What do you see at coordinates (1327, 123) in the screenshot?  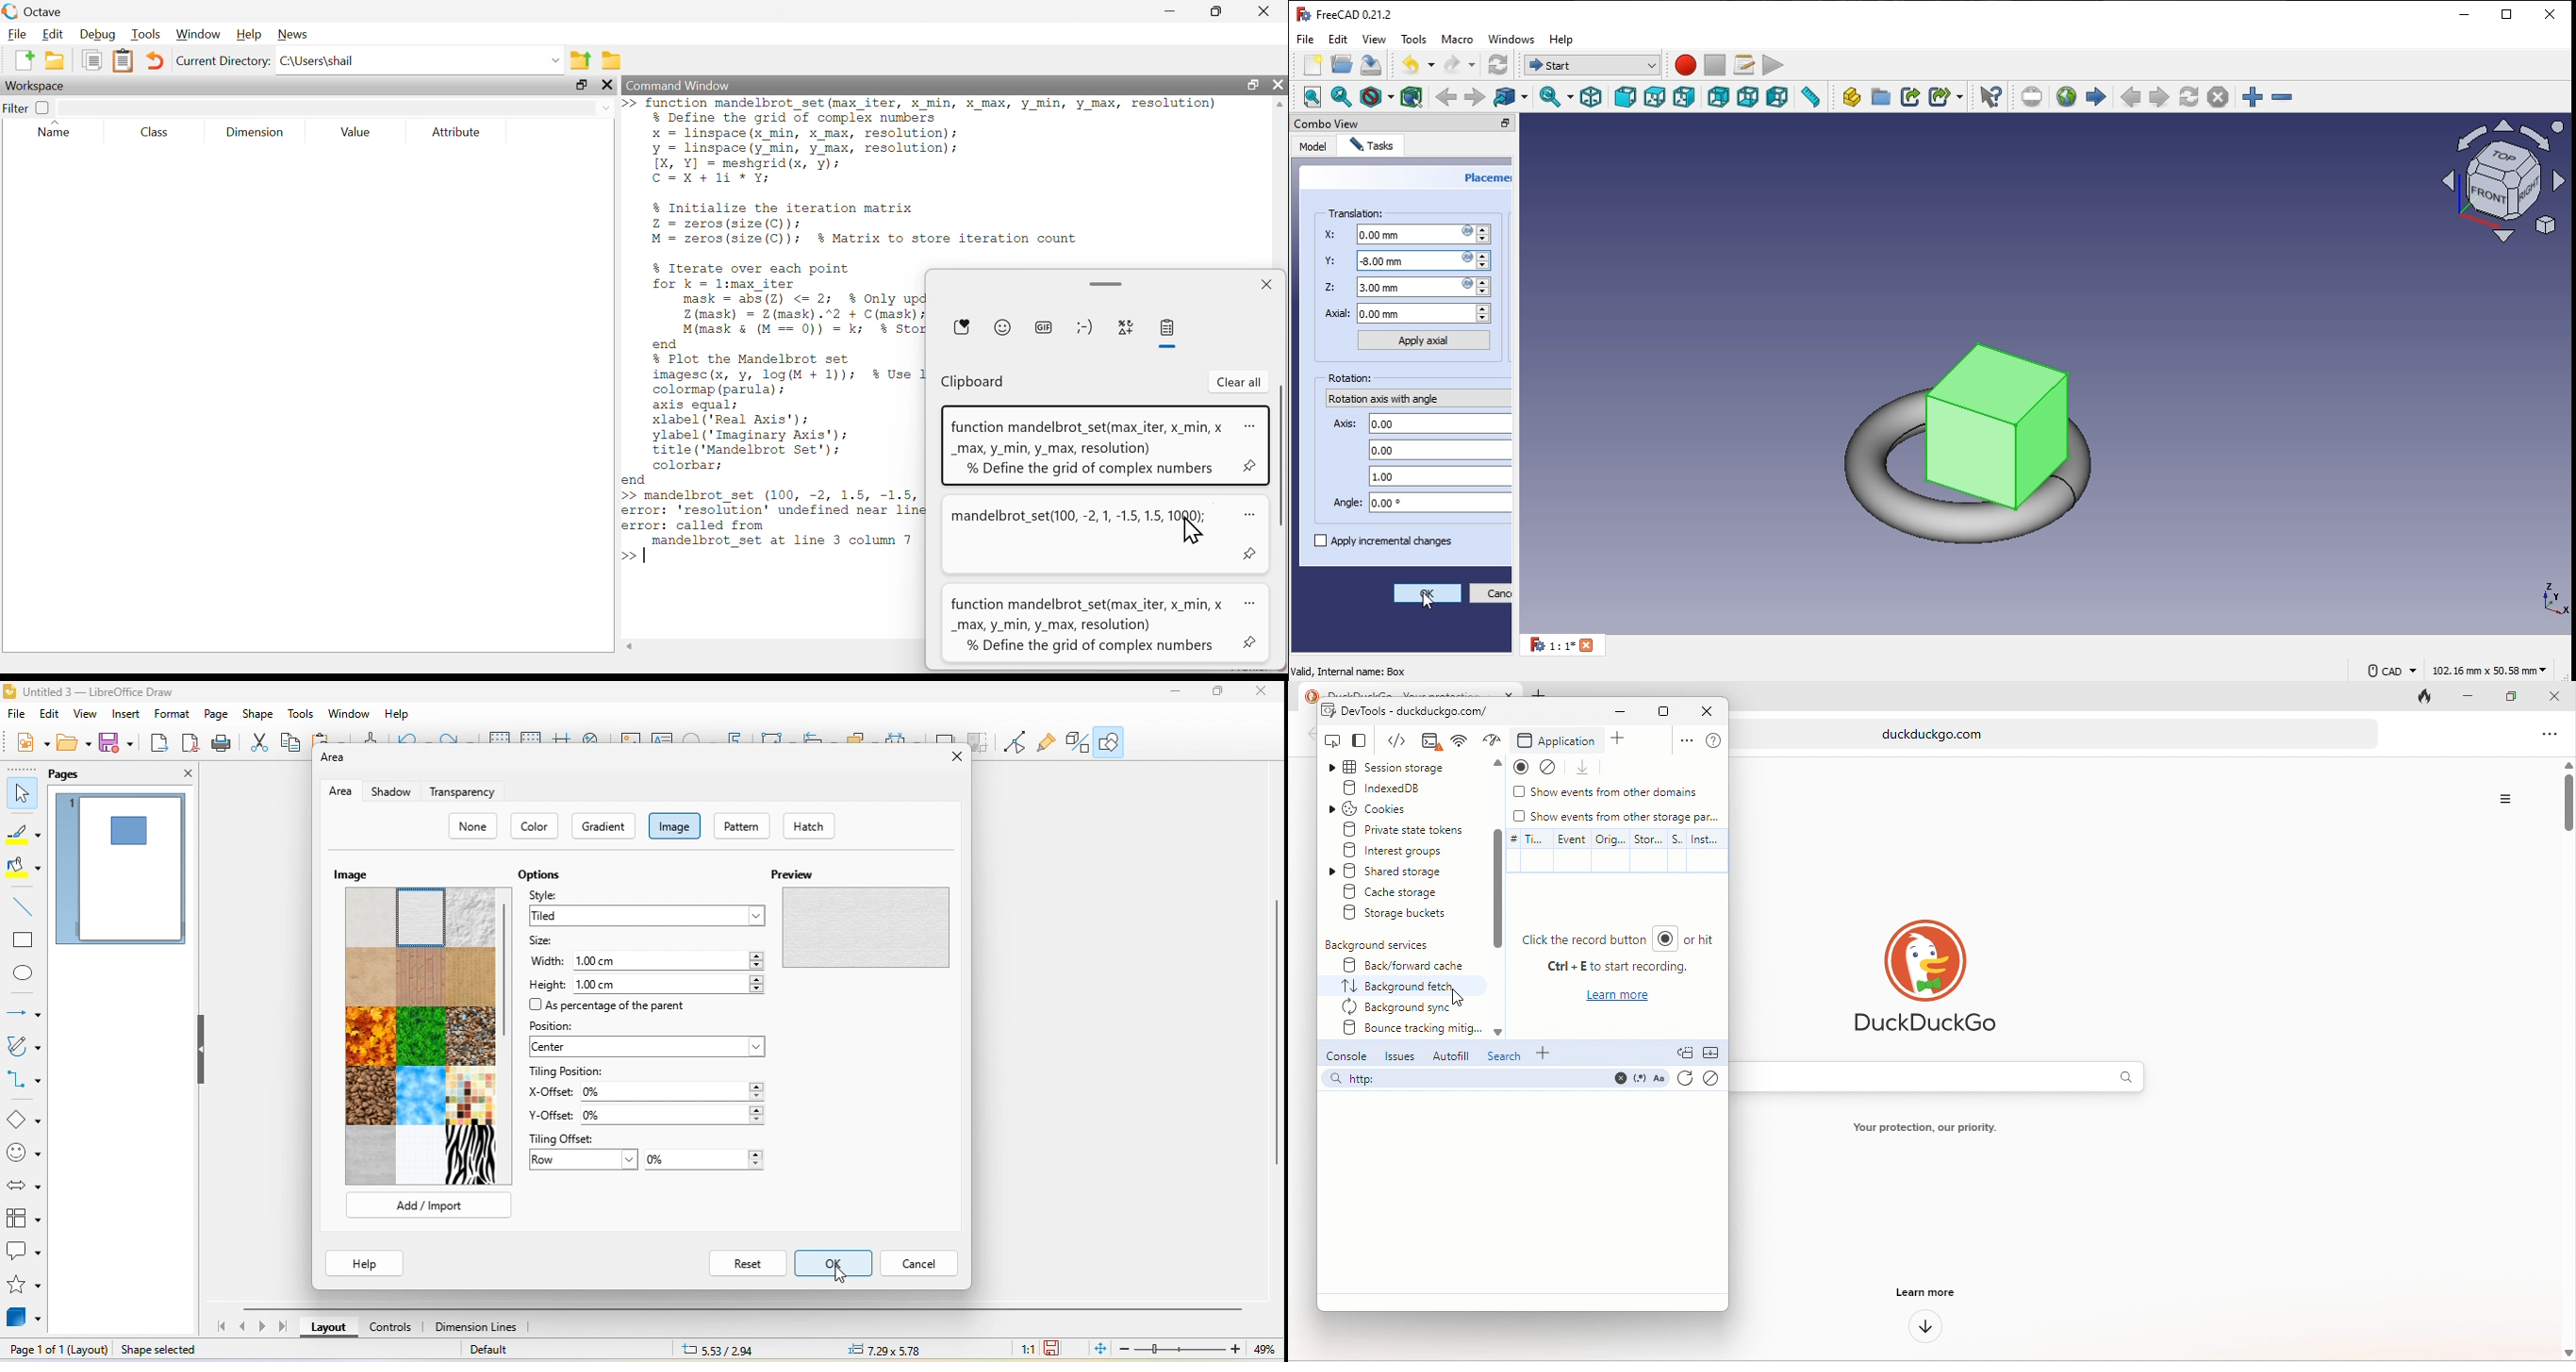 I see `combo view` at bounding box center [1327, 123].